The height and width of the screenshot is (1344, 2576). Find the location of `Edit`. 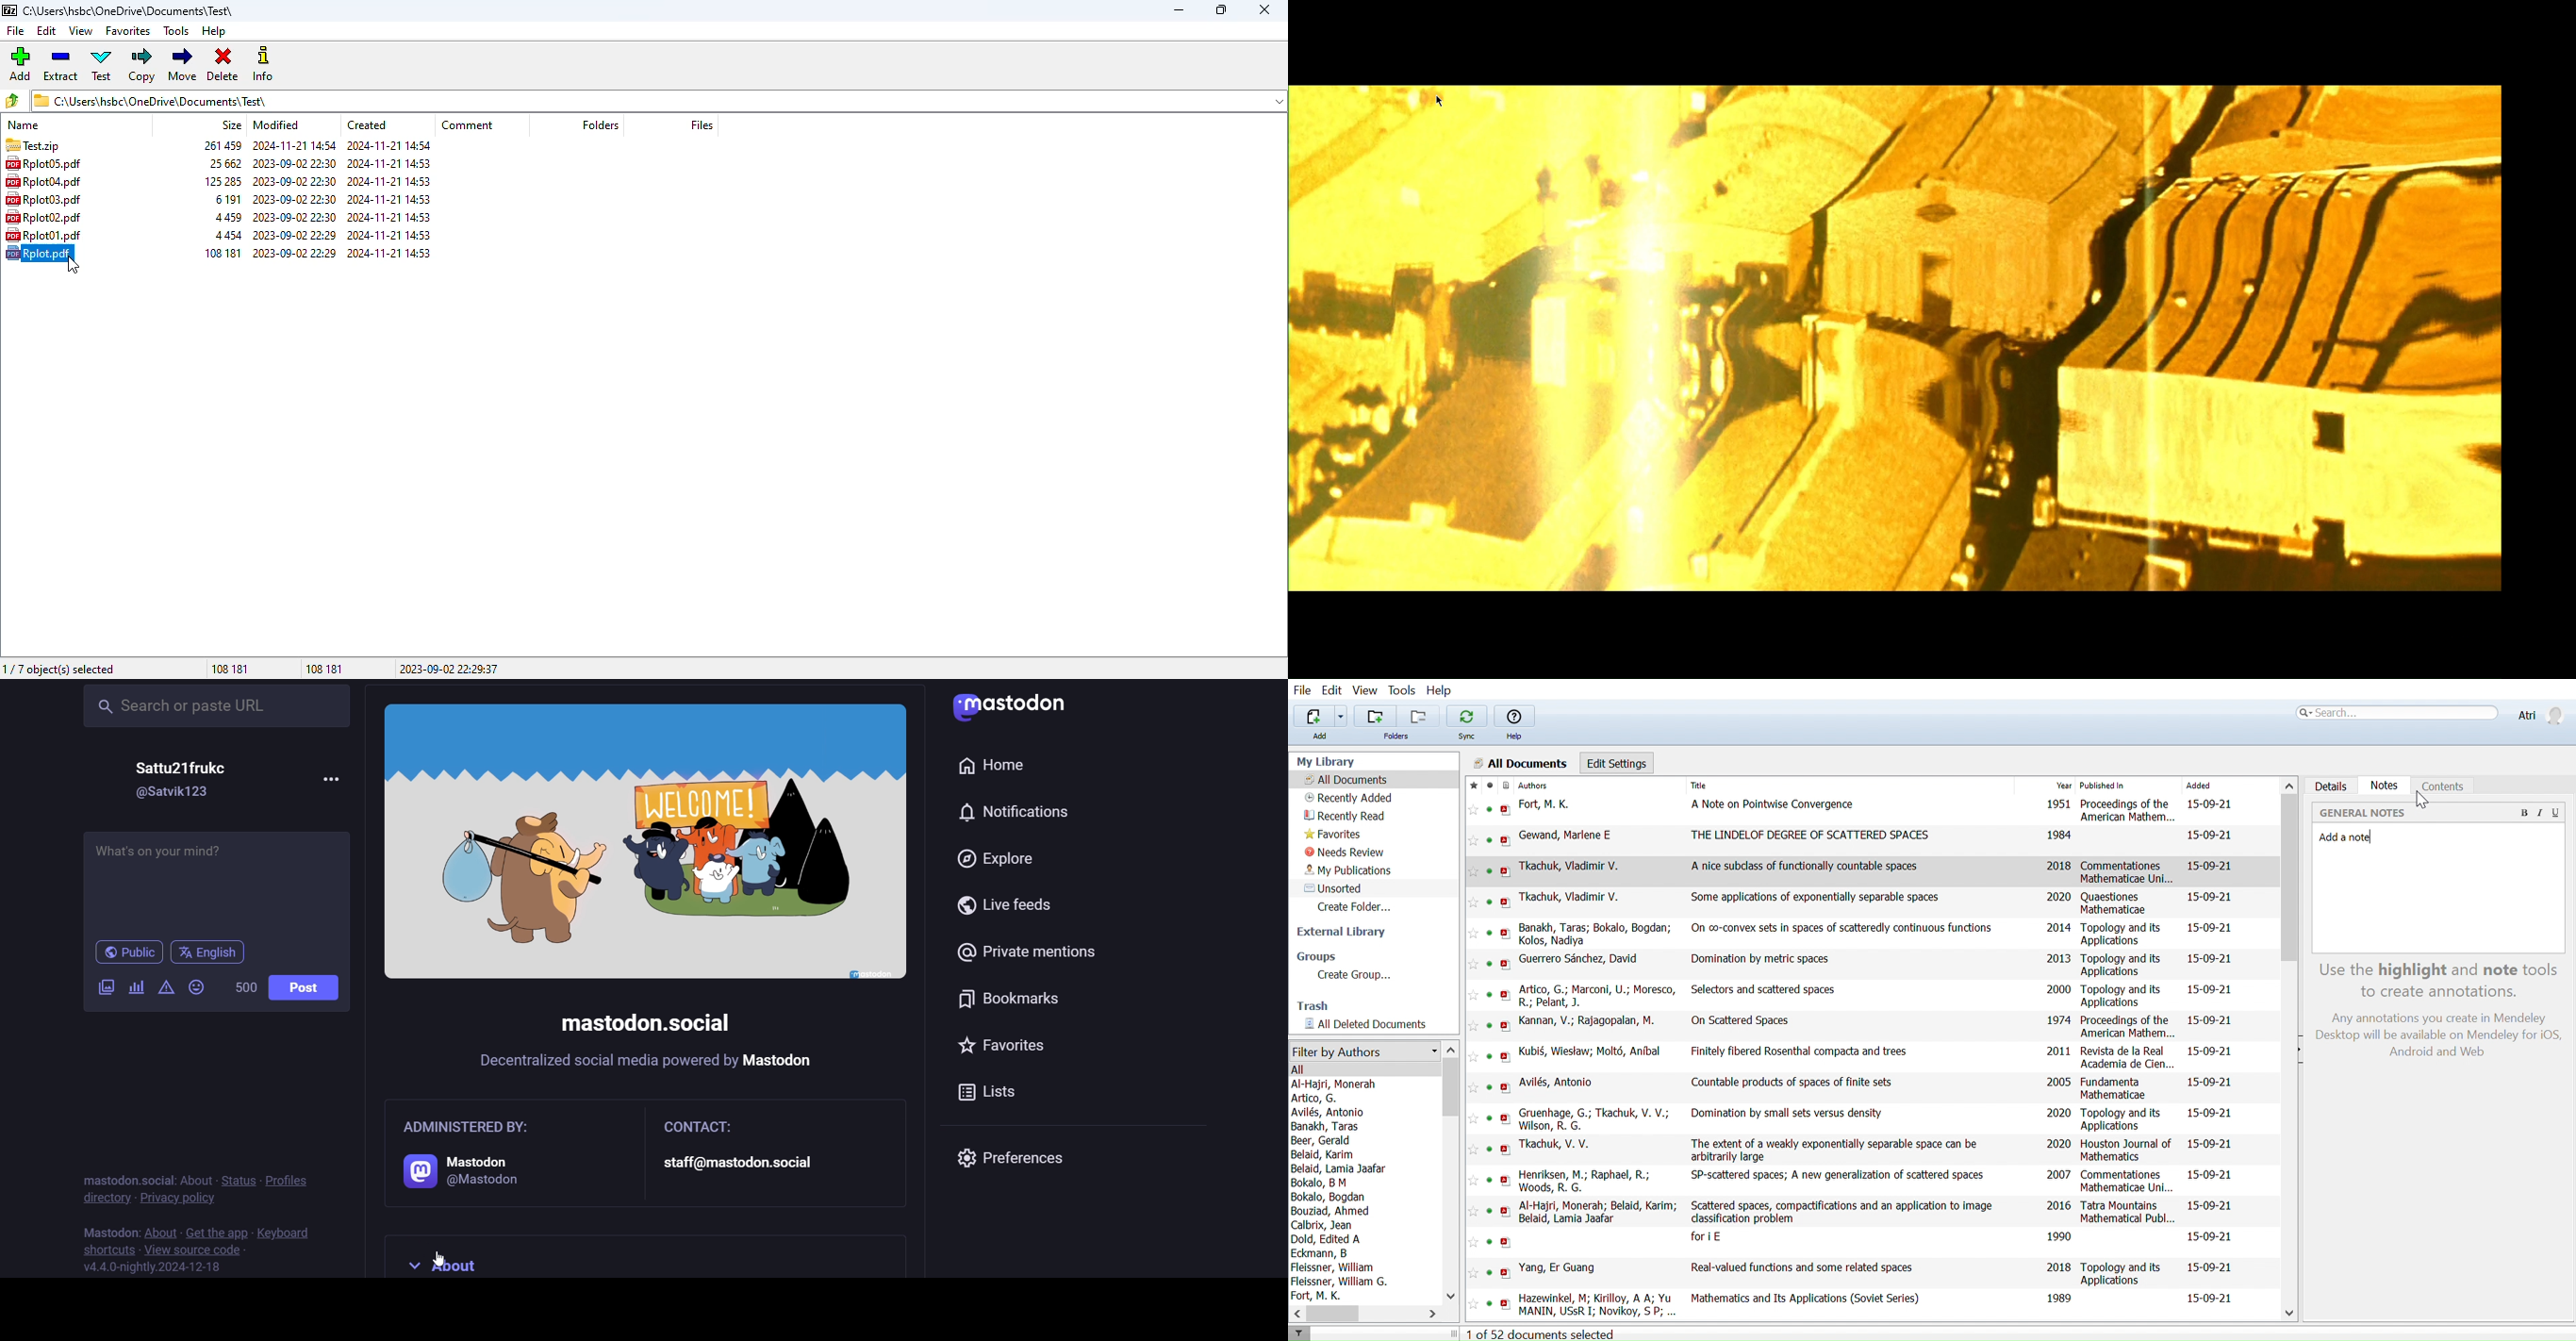

Edit is located at coordinates (1334, 691).